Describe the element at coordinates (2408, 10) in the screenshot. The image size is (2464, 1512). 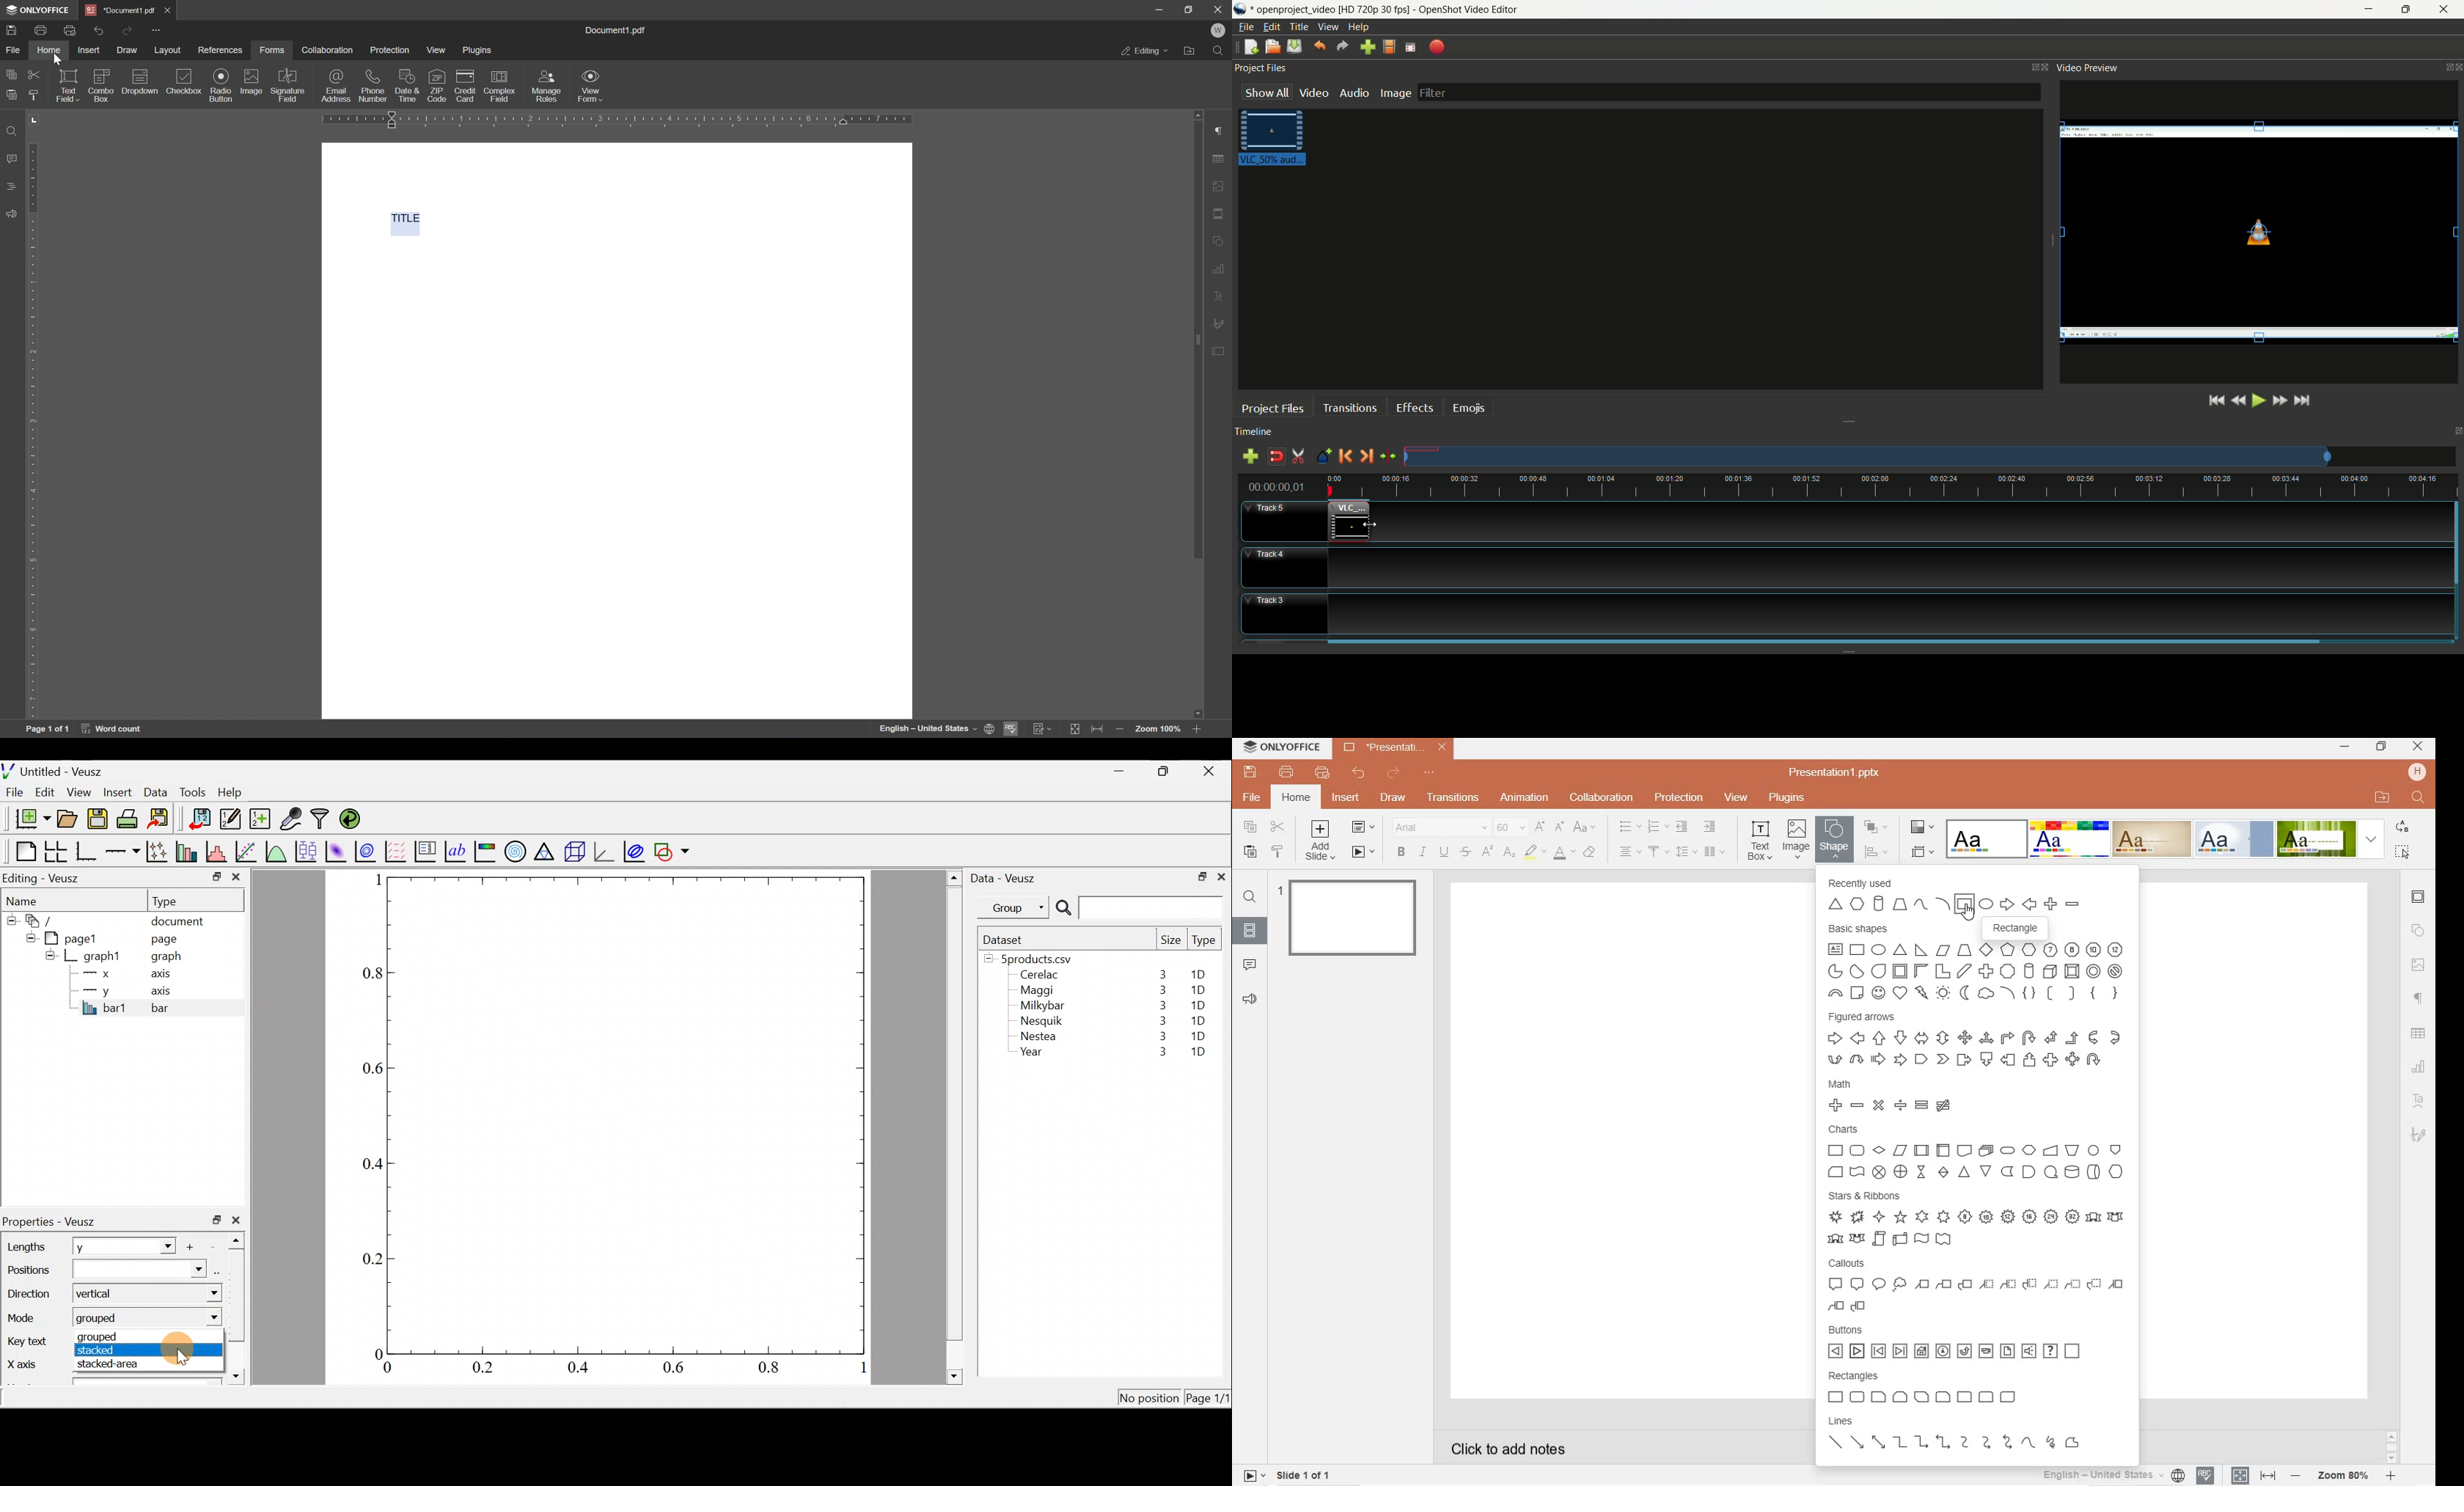
I see `maximize` at that location.